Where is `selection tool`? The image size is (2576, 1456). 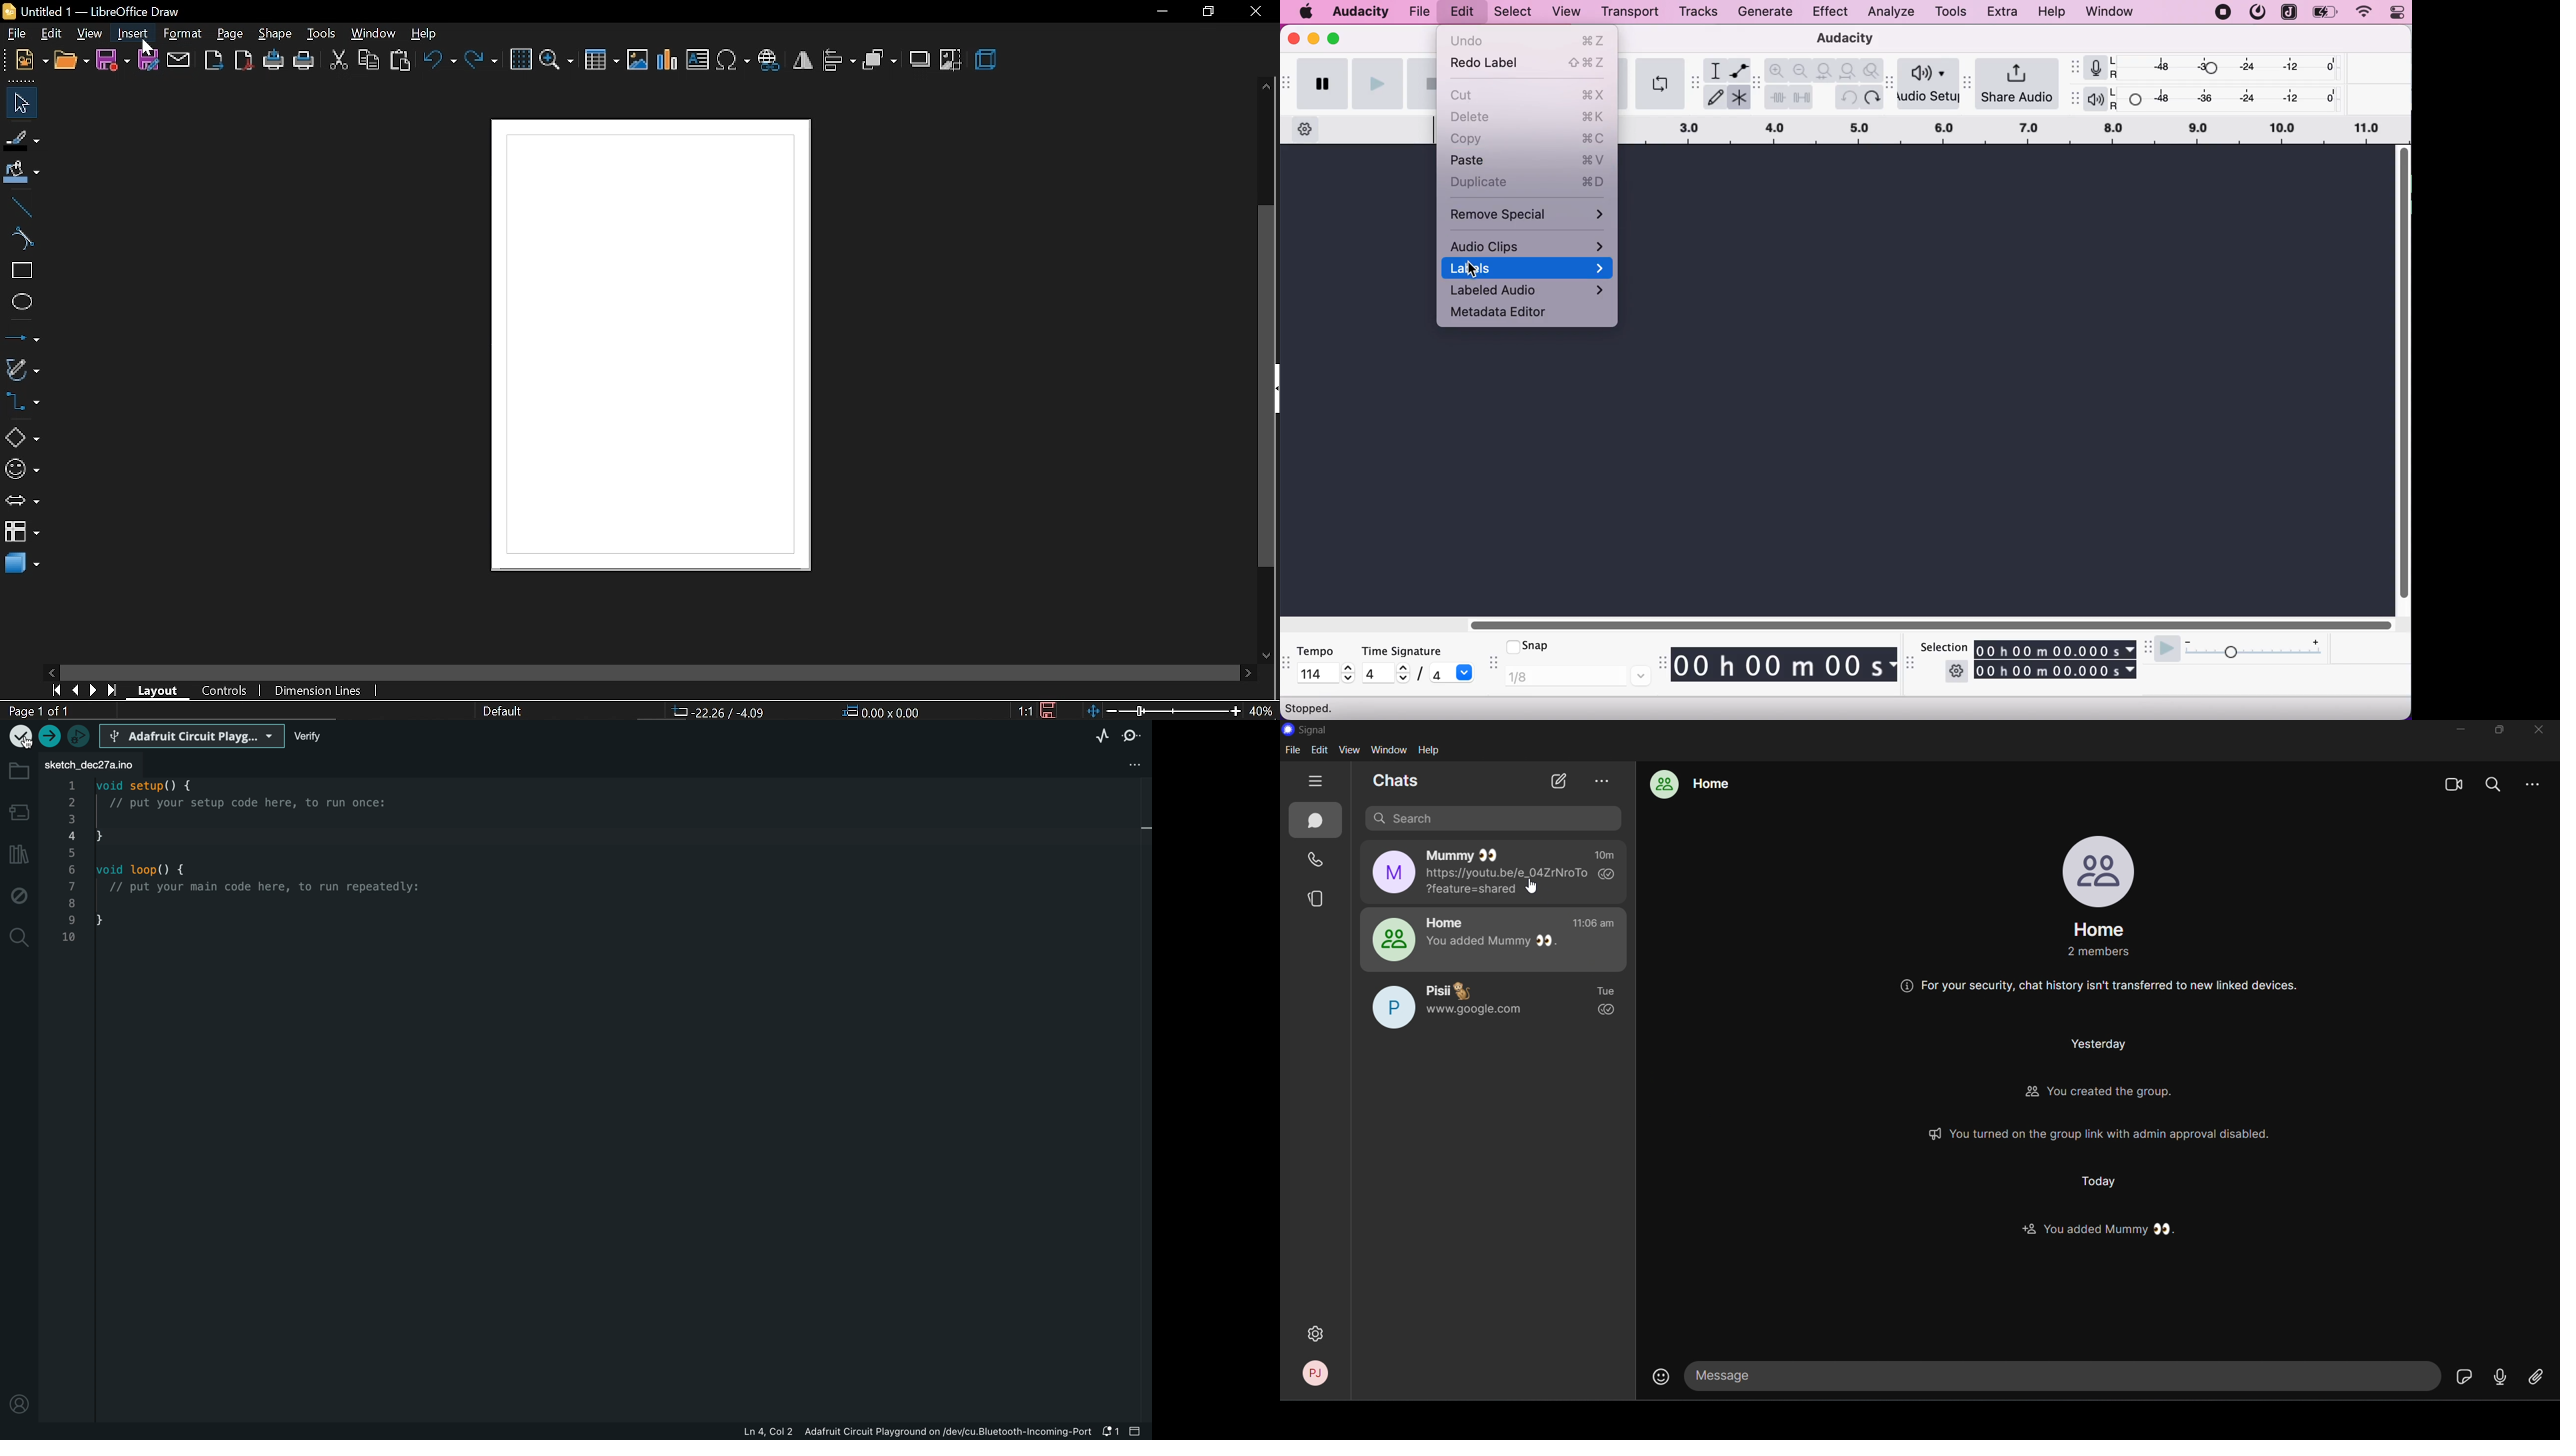
selection tool is located at coordinates (1715, 70).